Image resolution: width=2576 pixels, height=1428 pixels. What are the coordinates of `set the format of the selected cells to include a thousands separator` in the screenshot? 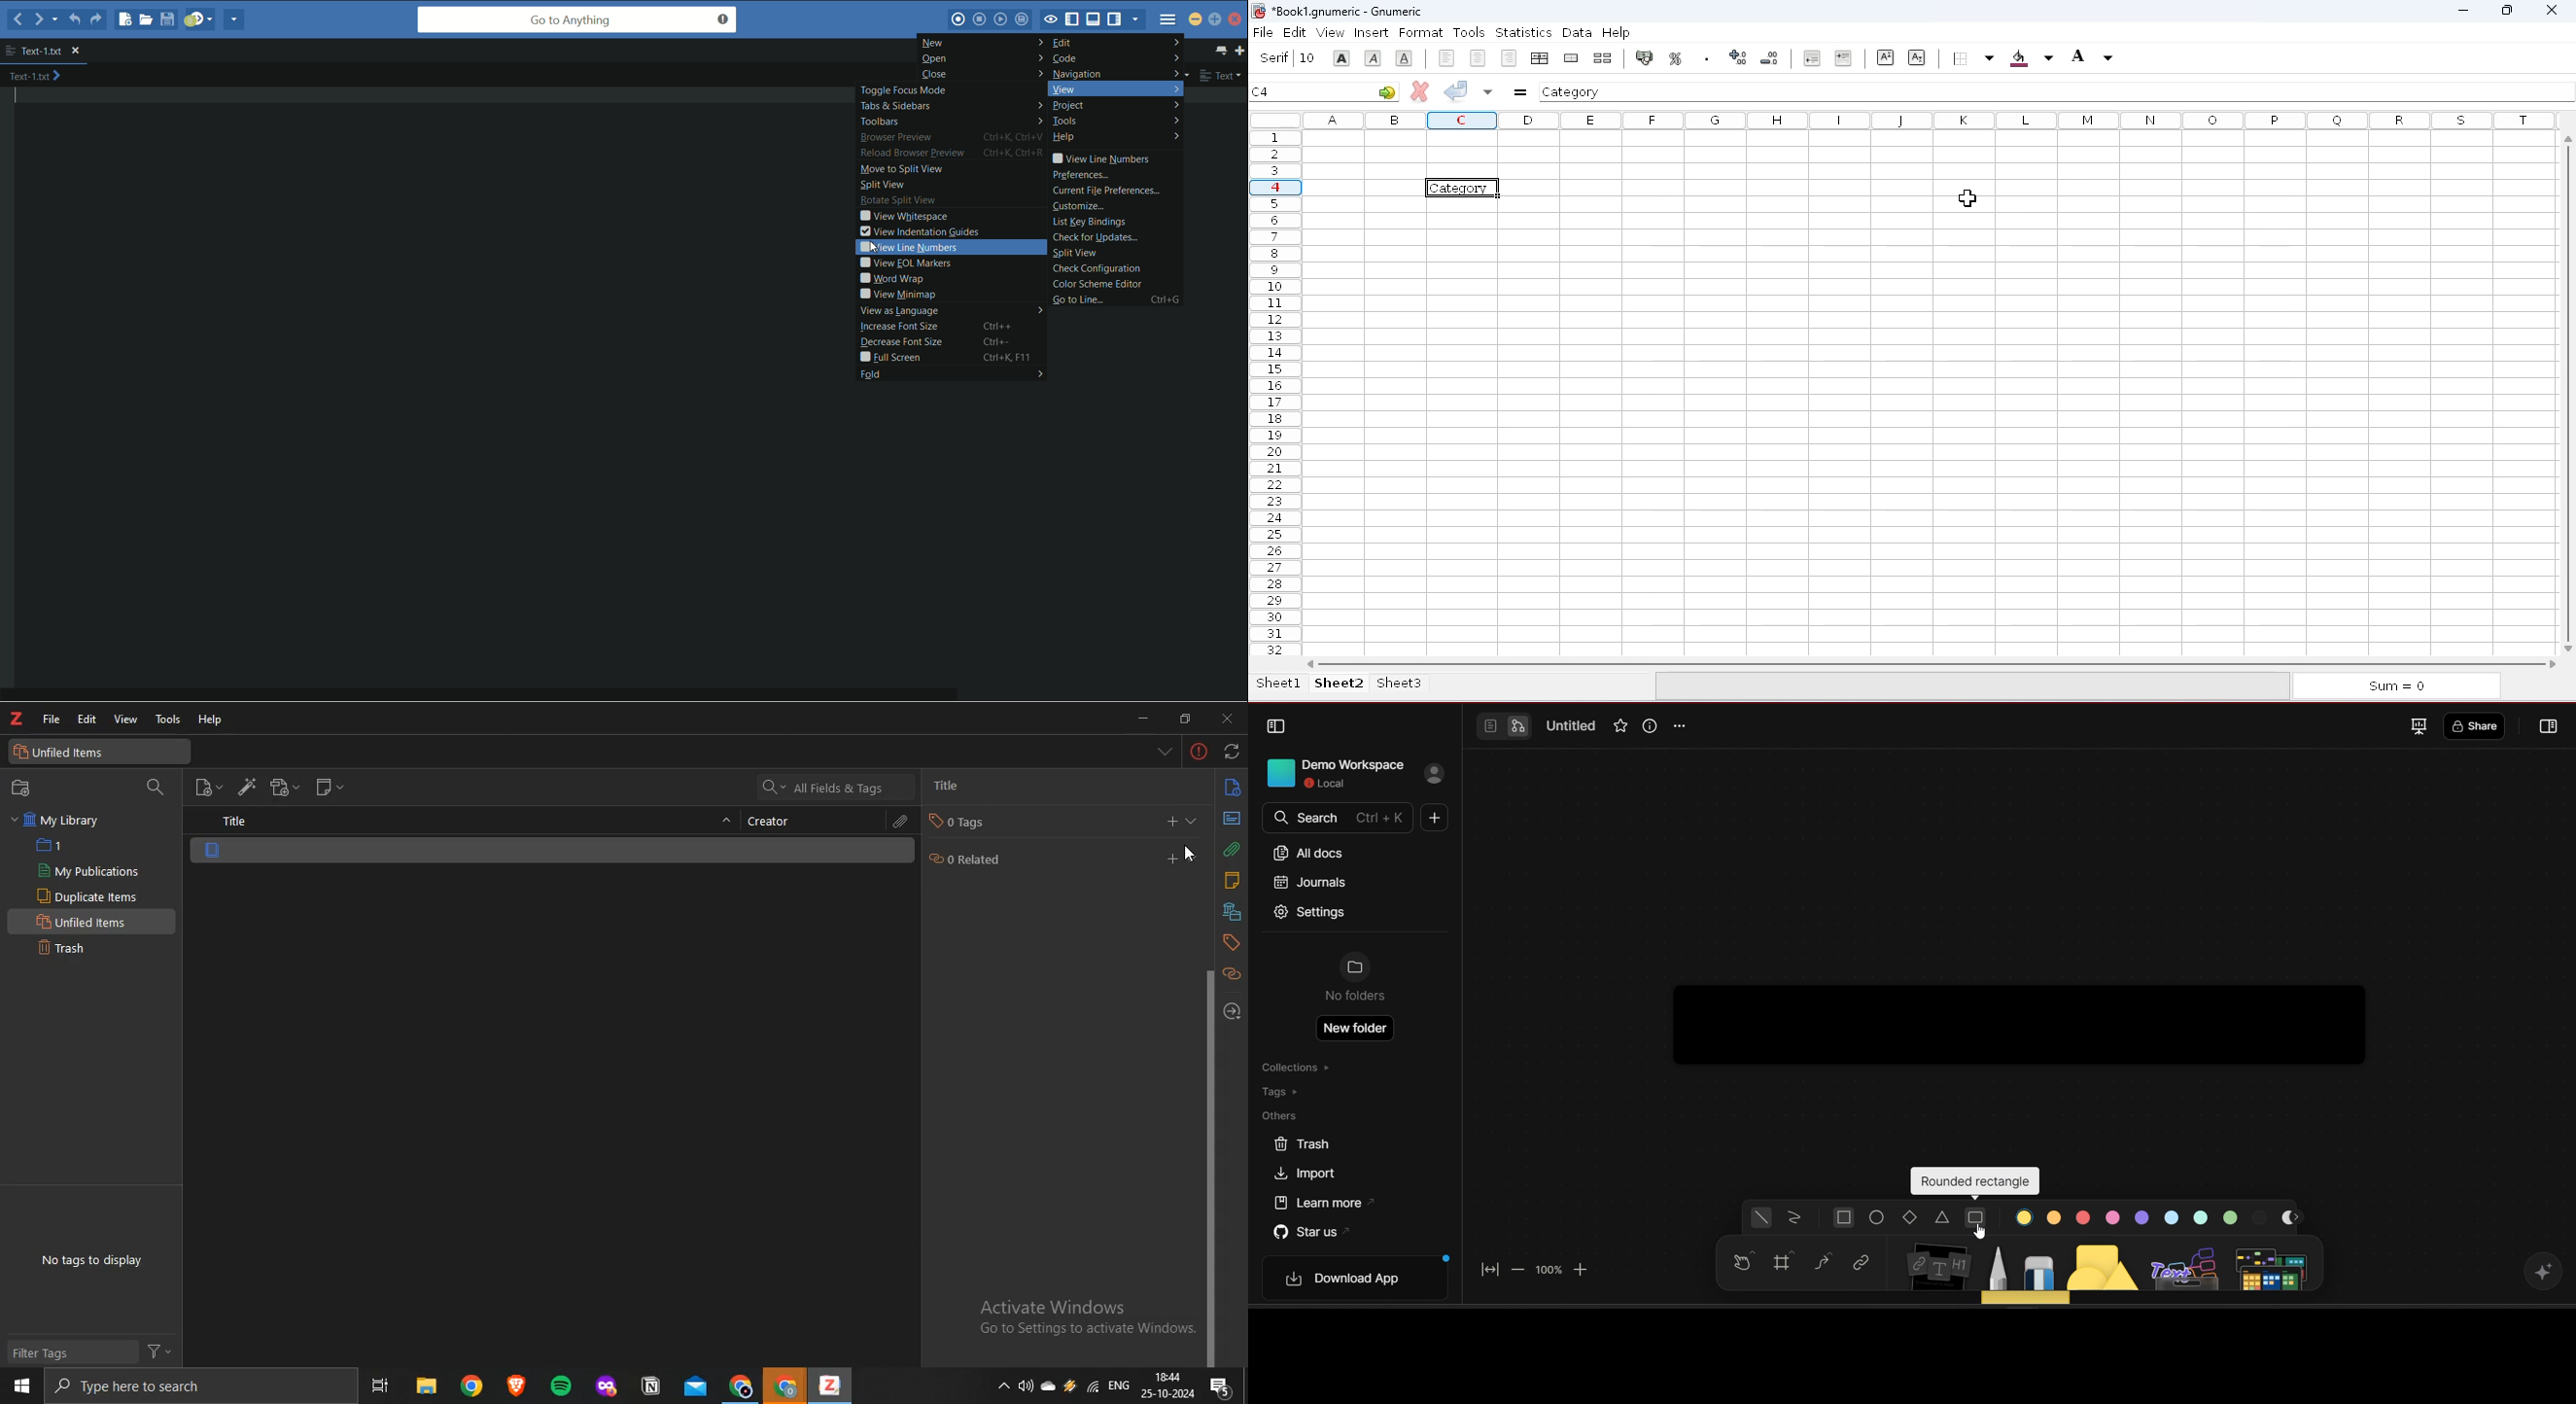 It's located at (1742, 59).